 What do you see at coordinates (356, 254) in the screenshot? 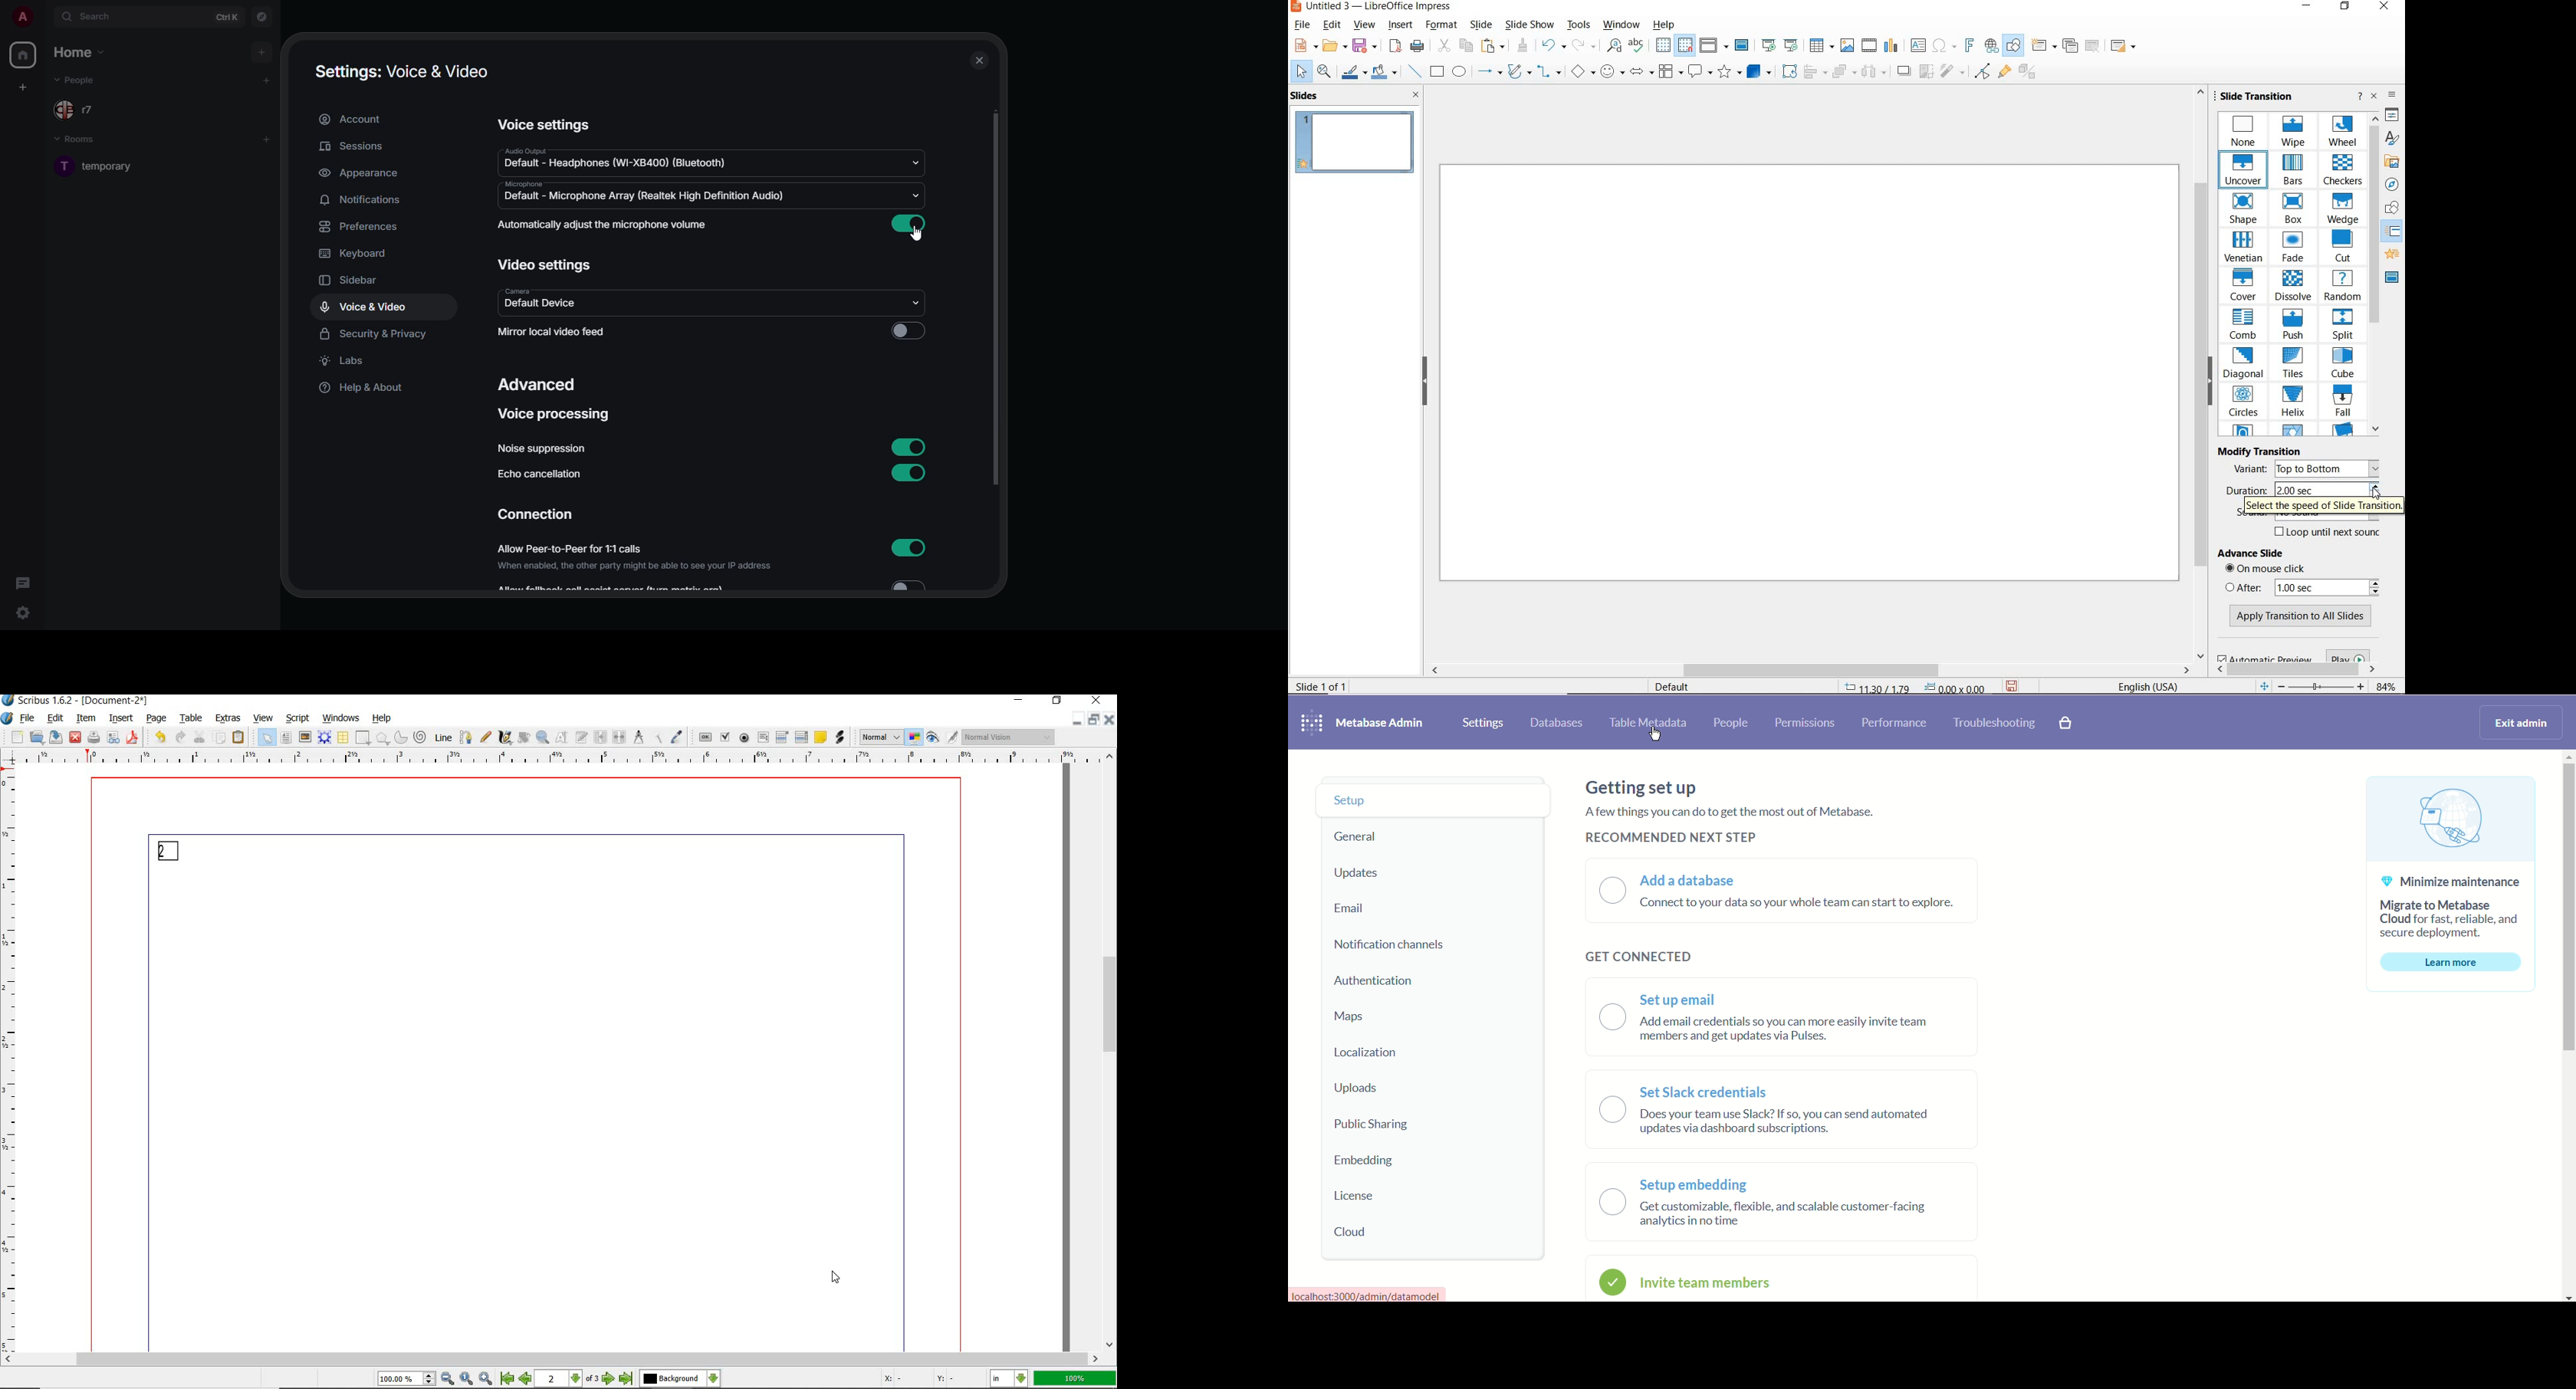
I see `keyboard` at bounding box center [356, 254].